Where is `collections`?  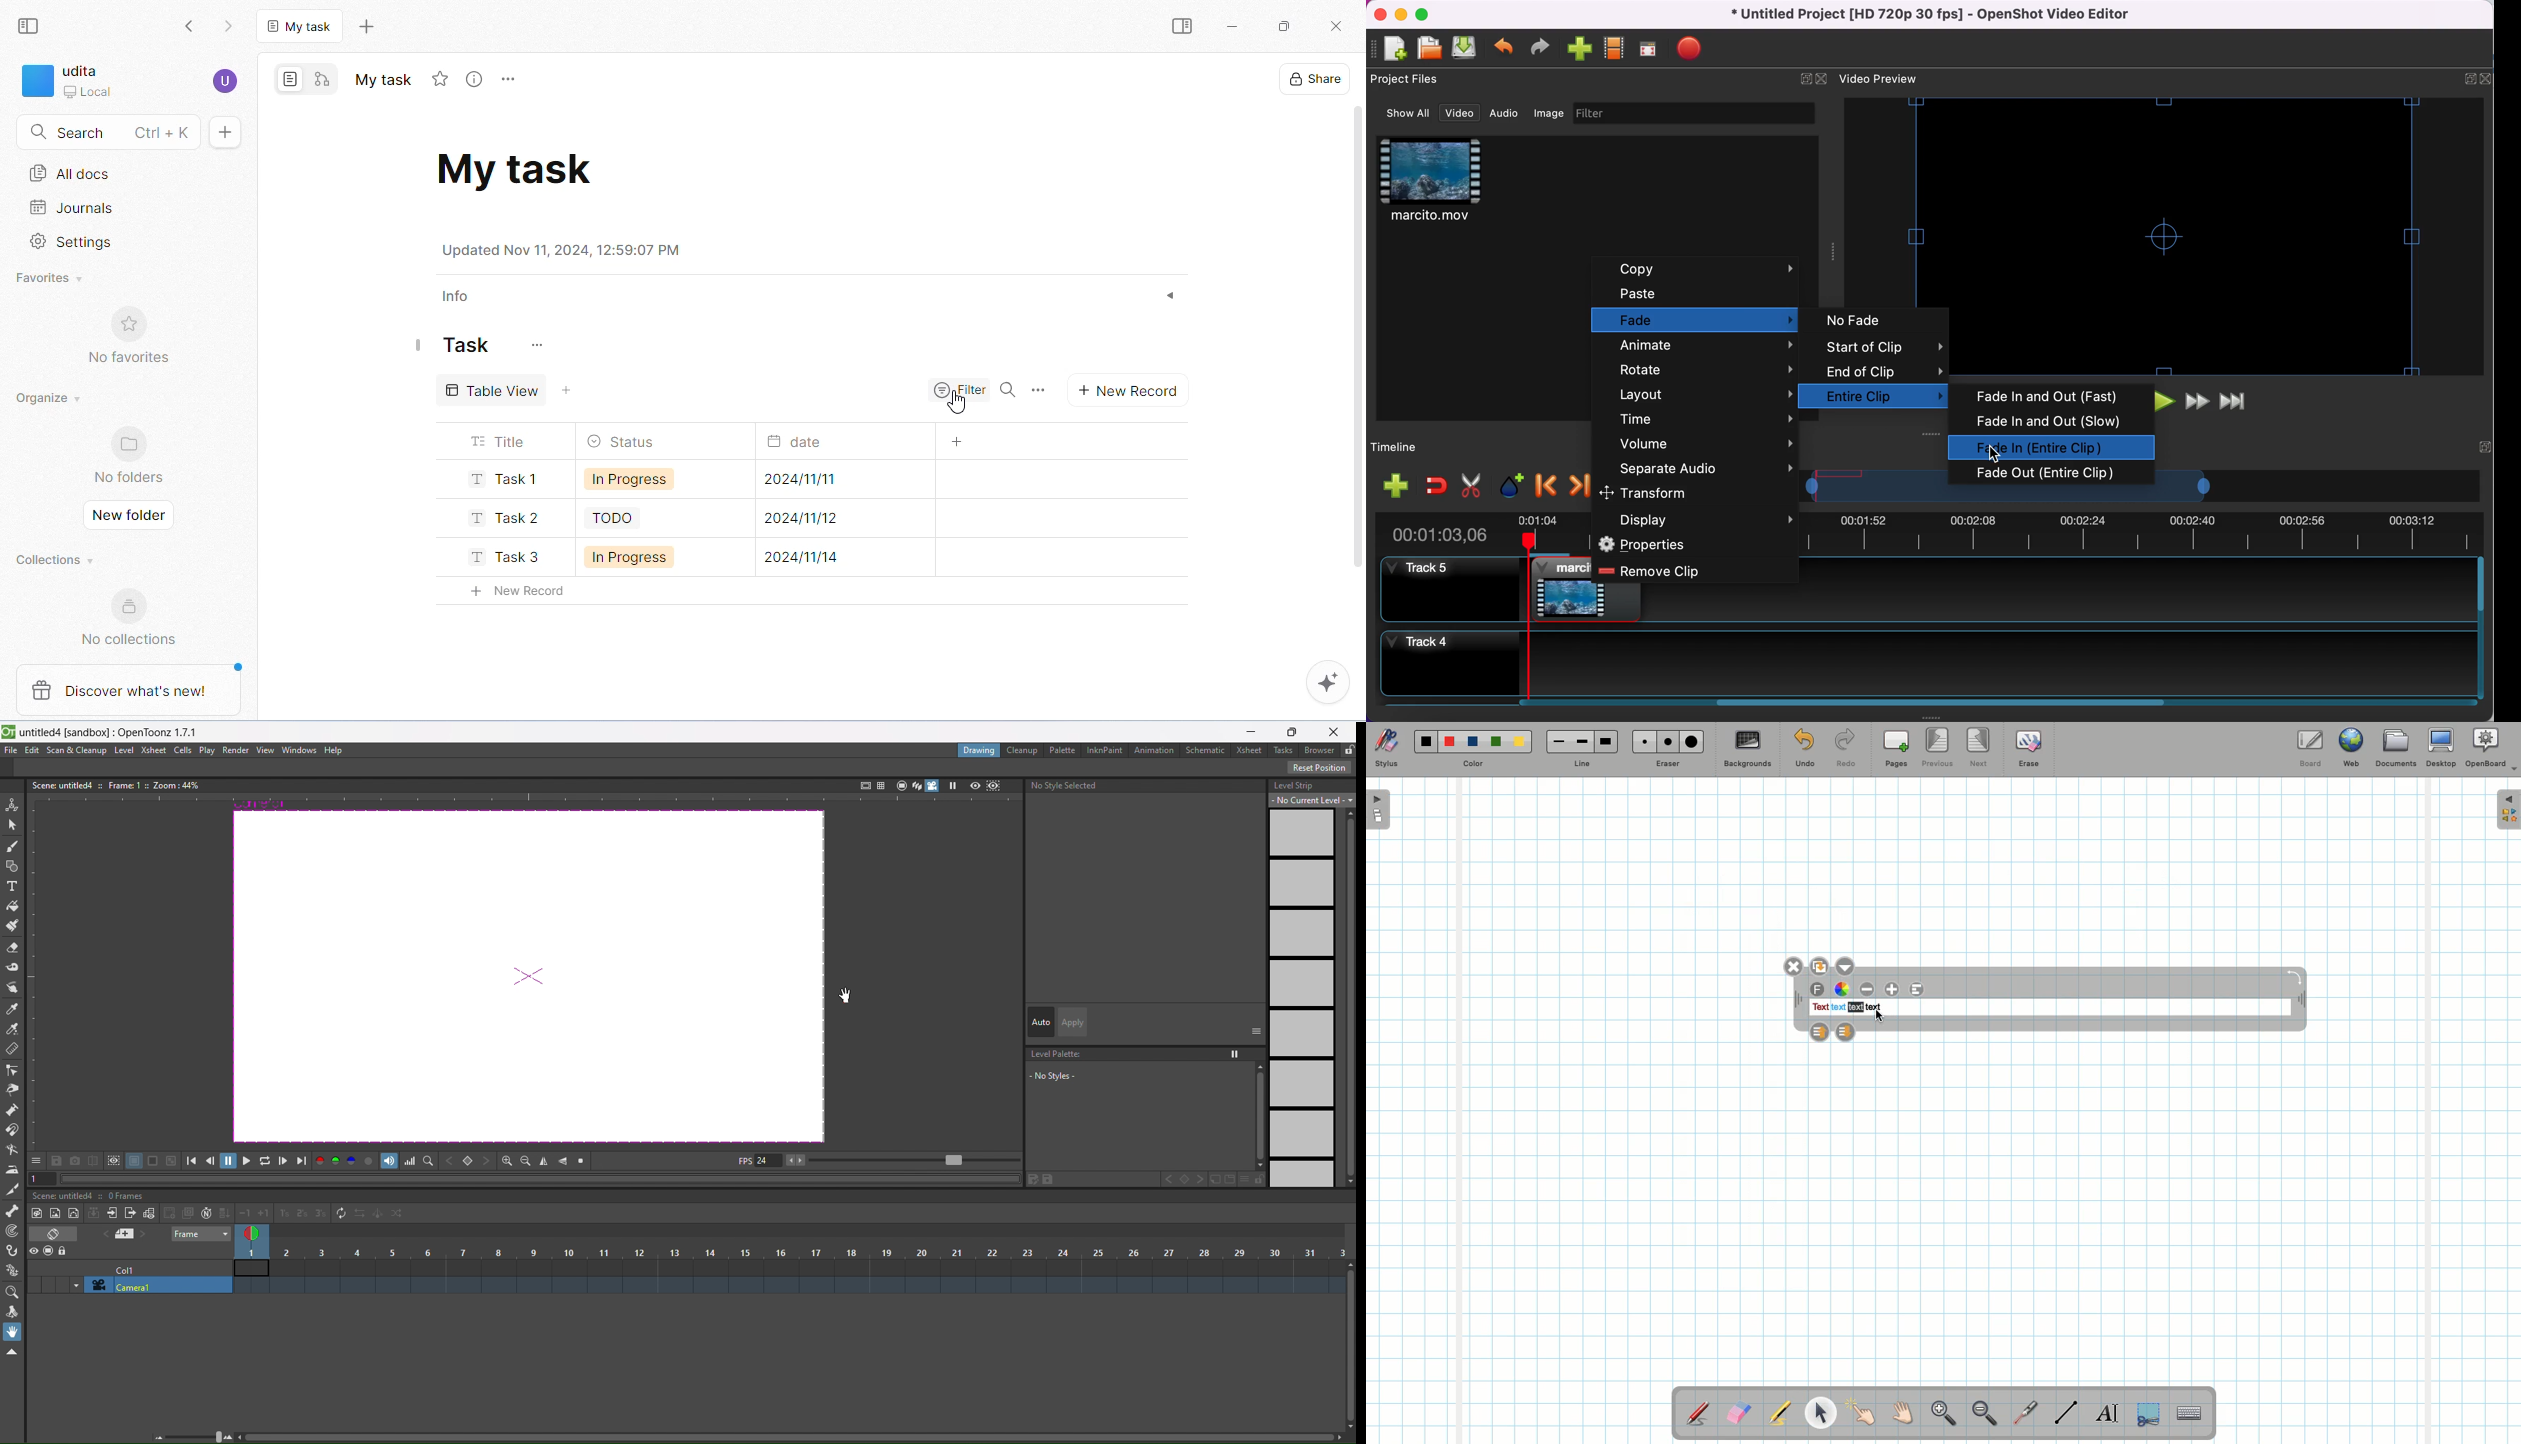 collections is located at coordinates (55, 560).